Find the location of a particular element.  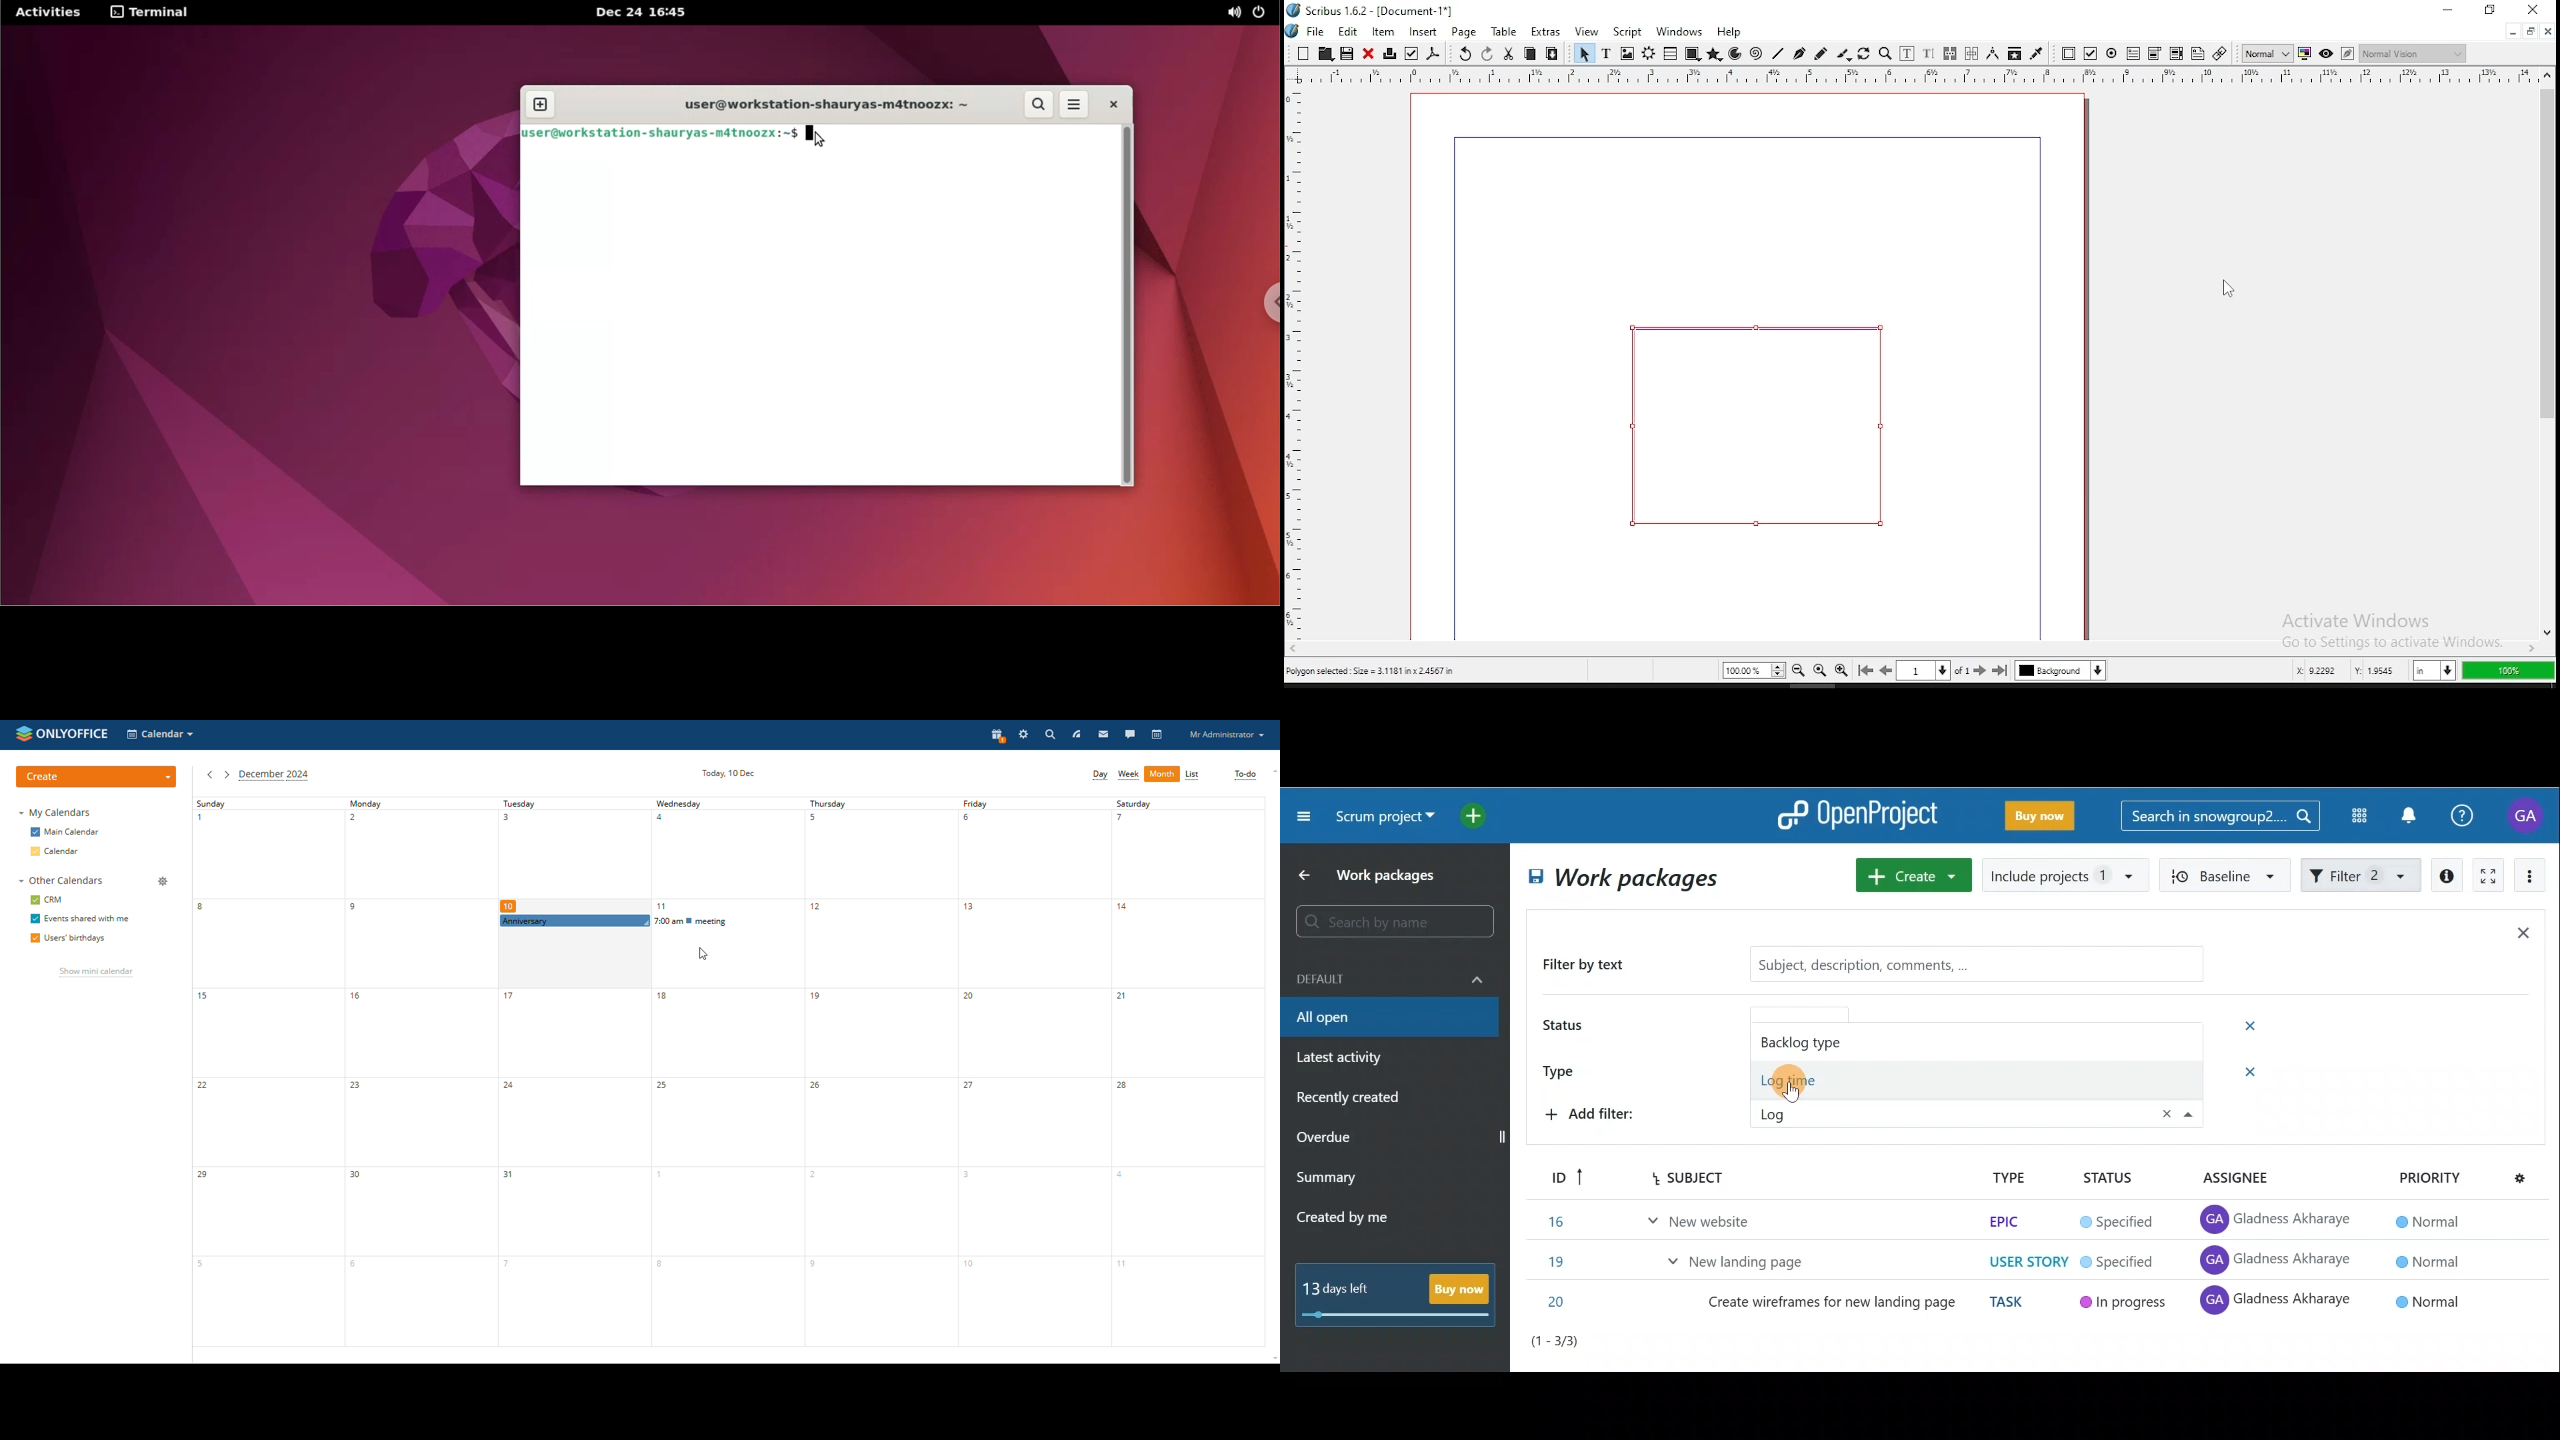

Gladnes: is located at coordinates (2128, 1263).